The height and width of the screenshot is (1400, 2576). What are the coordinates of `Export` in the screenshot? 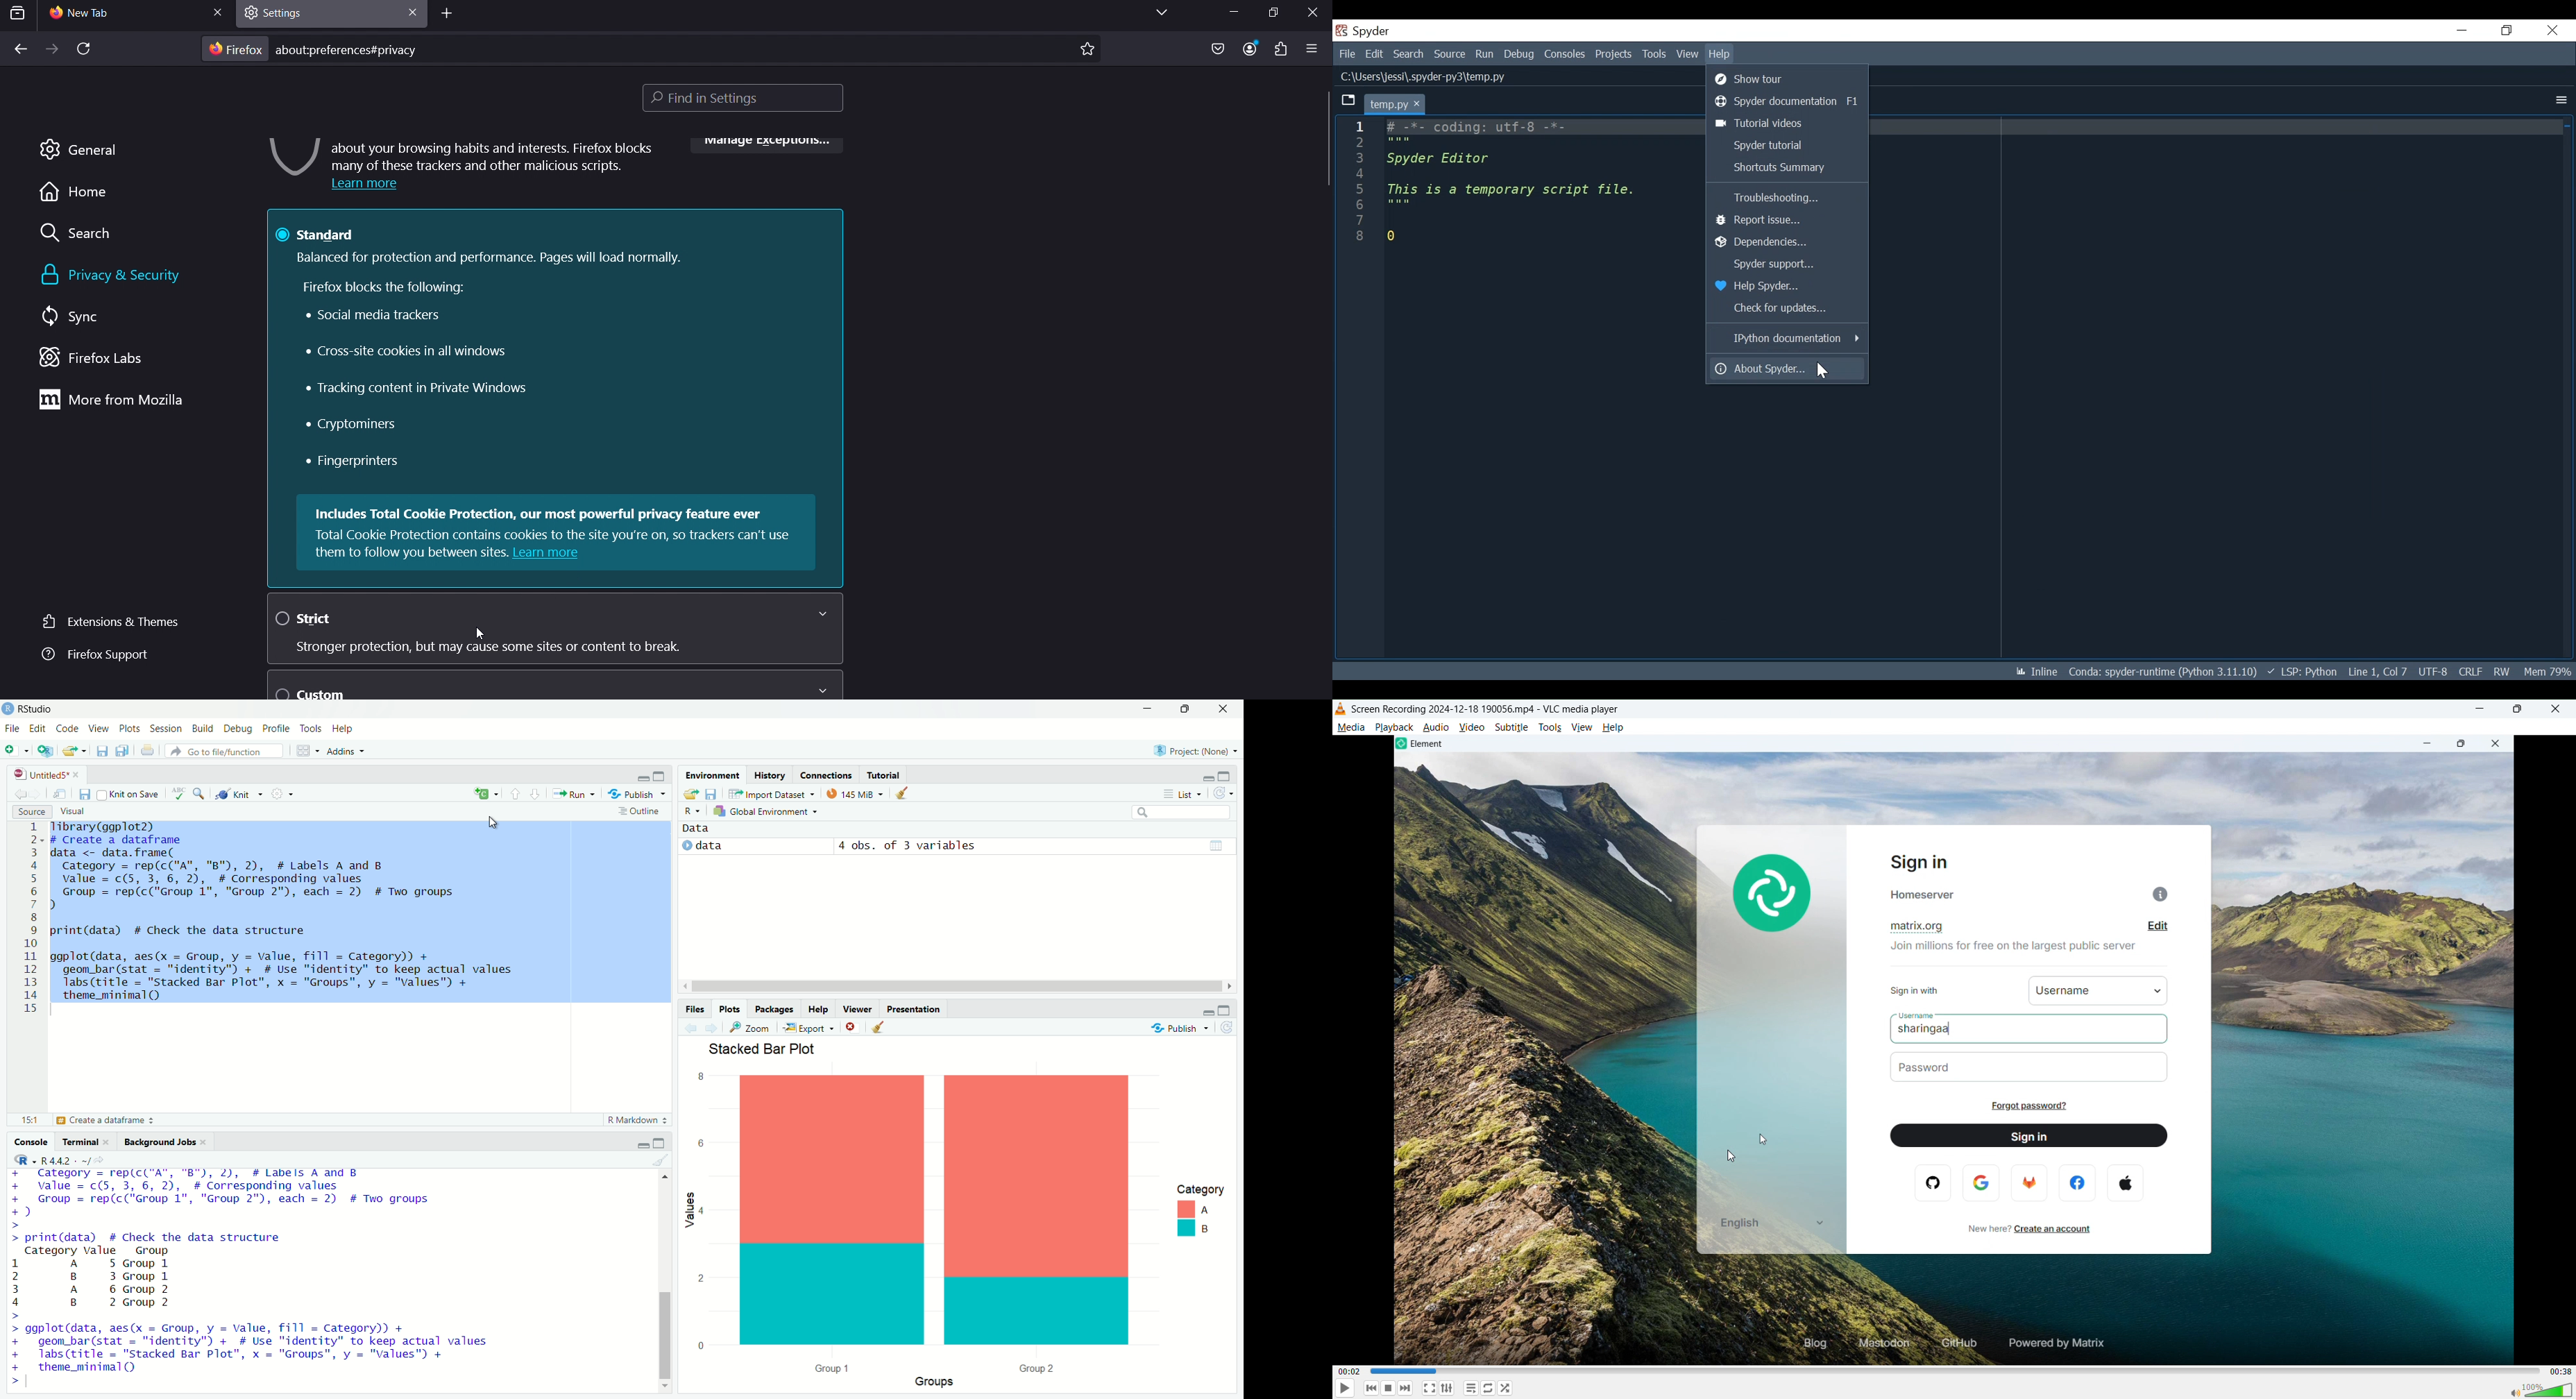 It's located at (812, 1027).